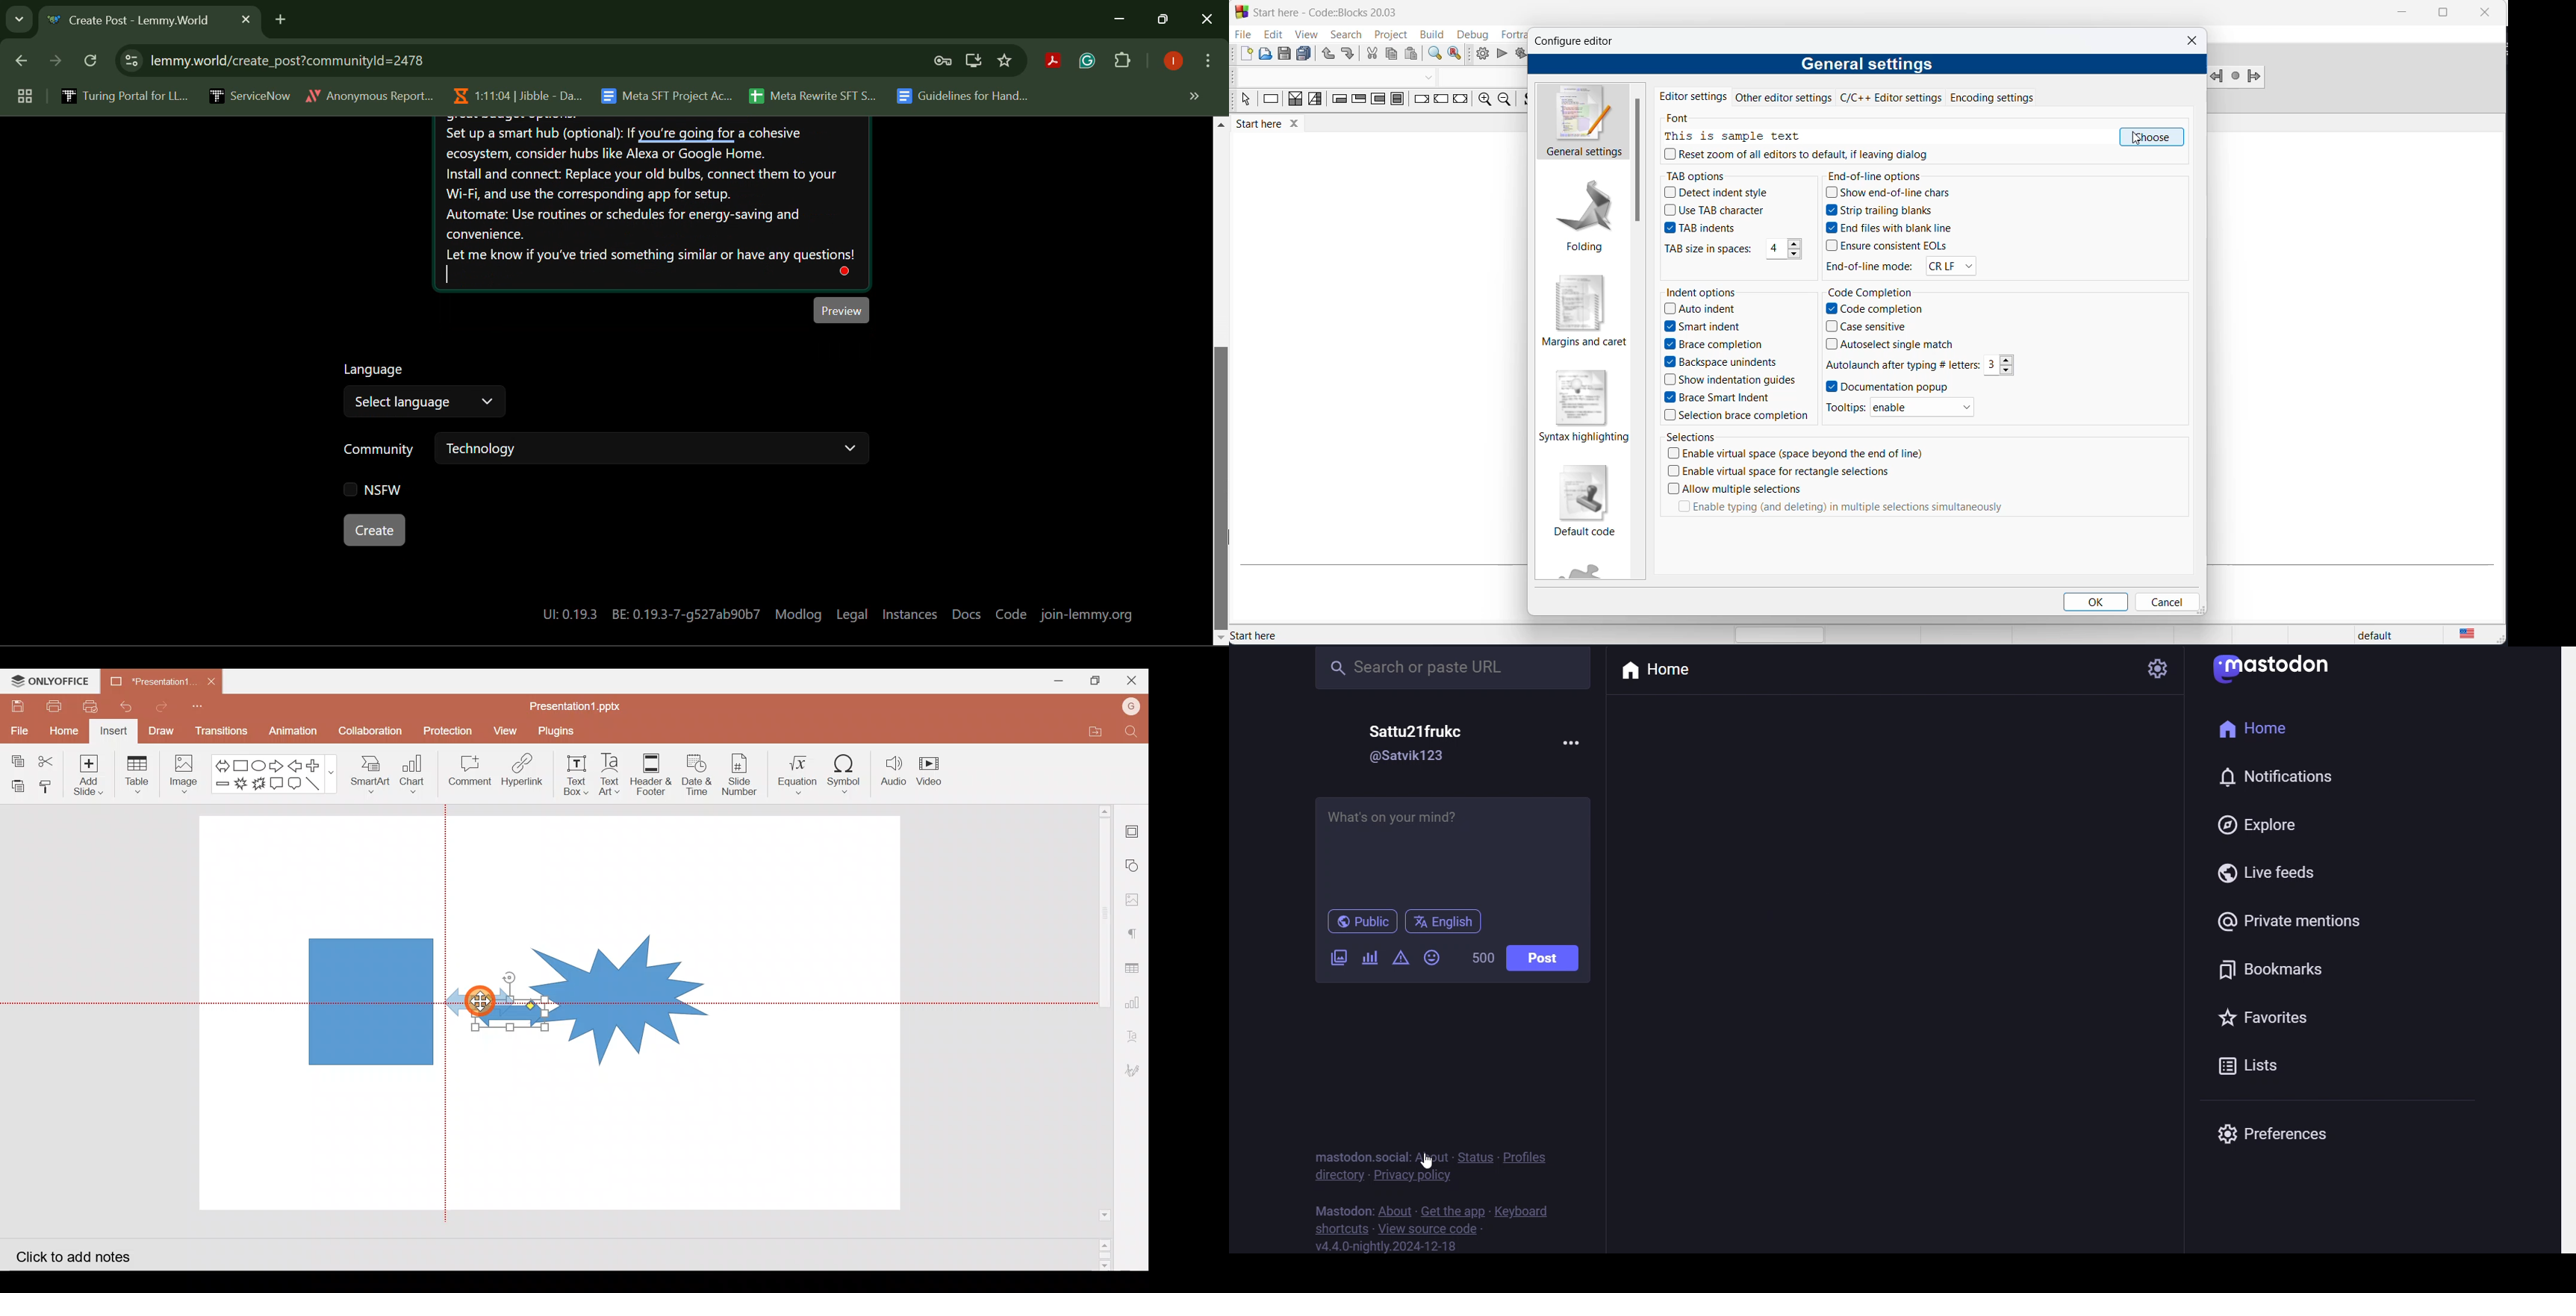 The height and width of the screenshot is (1316, 2576). I want to click on continue instruction, so click(1442, 100).